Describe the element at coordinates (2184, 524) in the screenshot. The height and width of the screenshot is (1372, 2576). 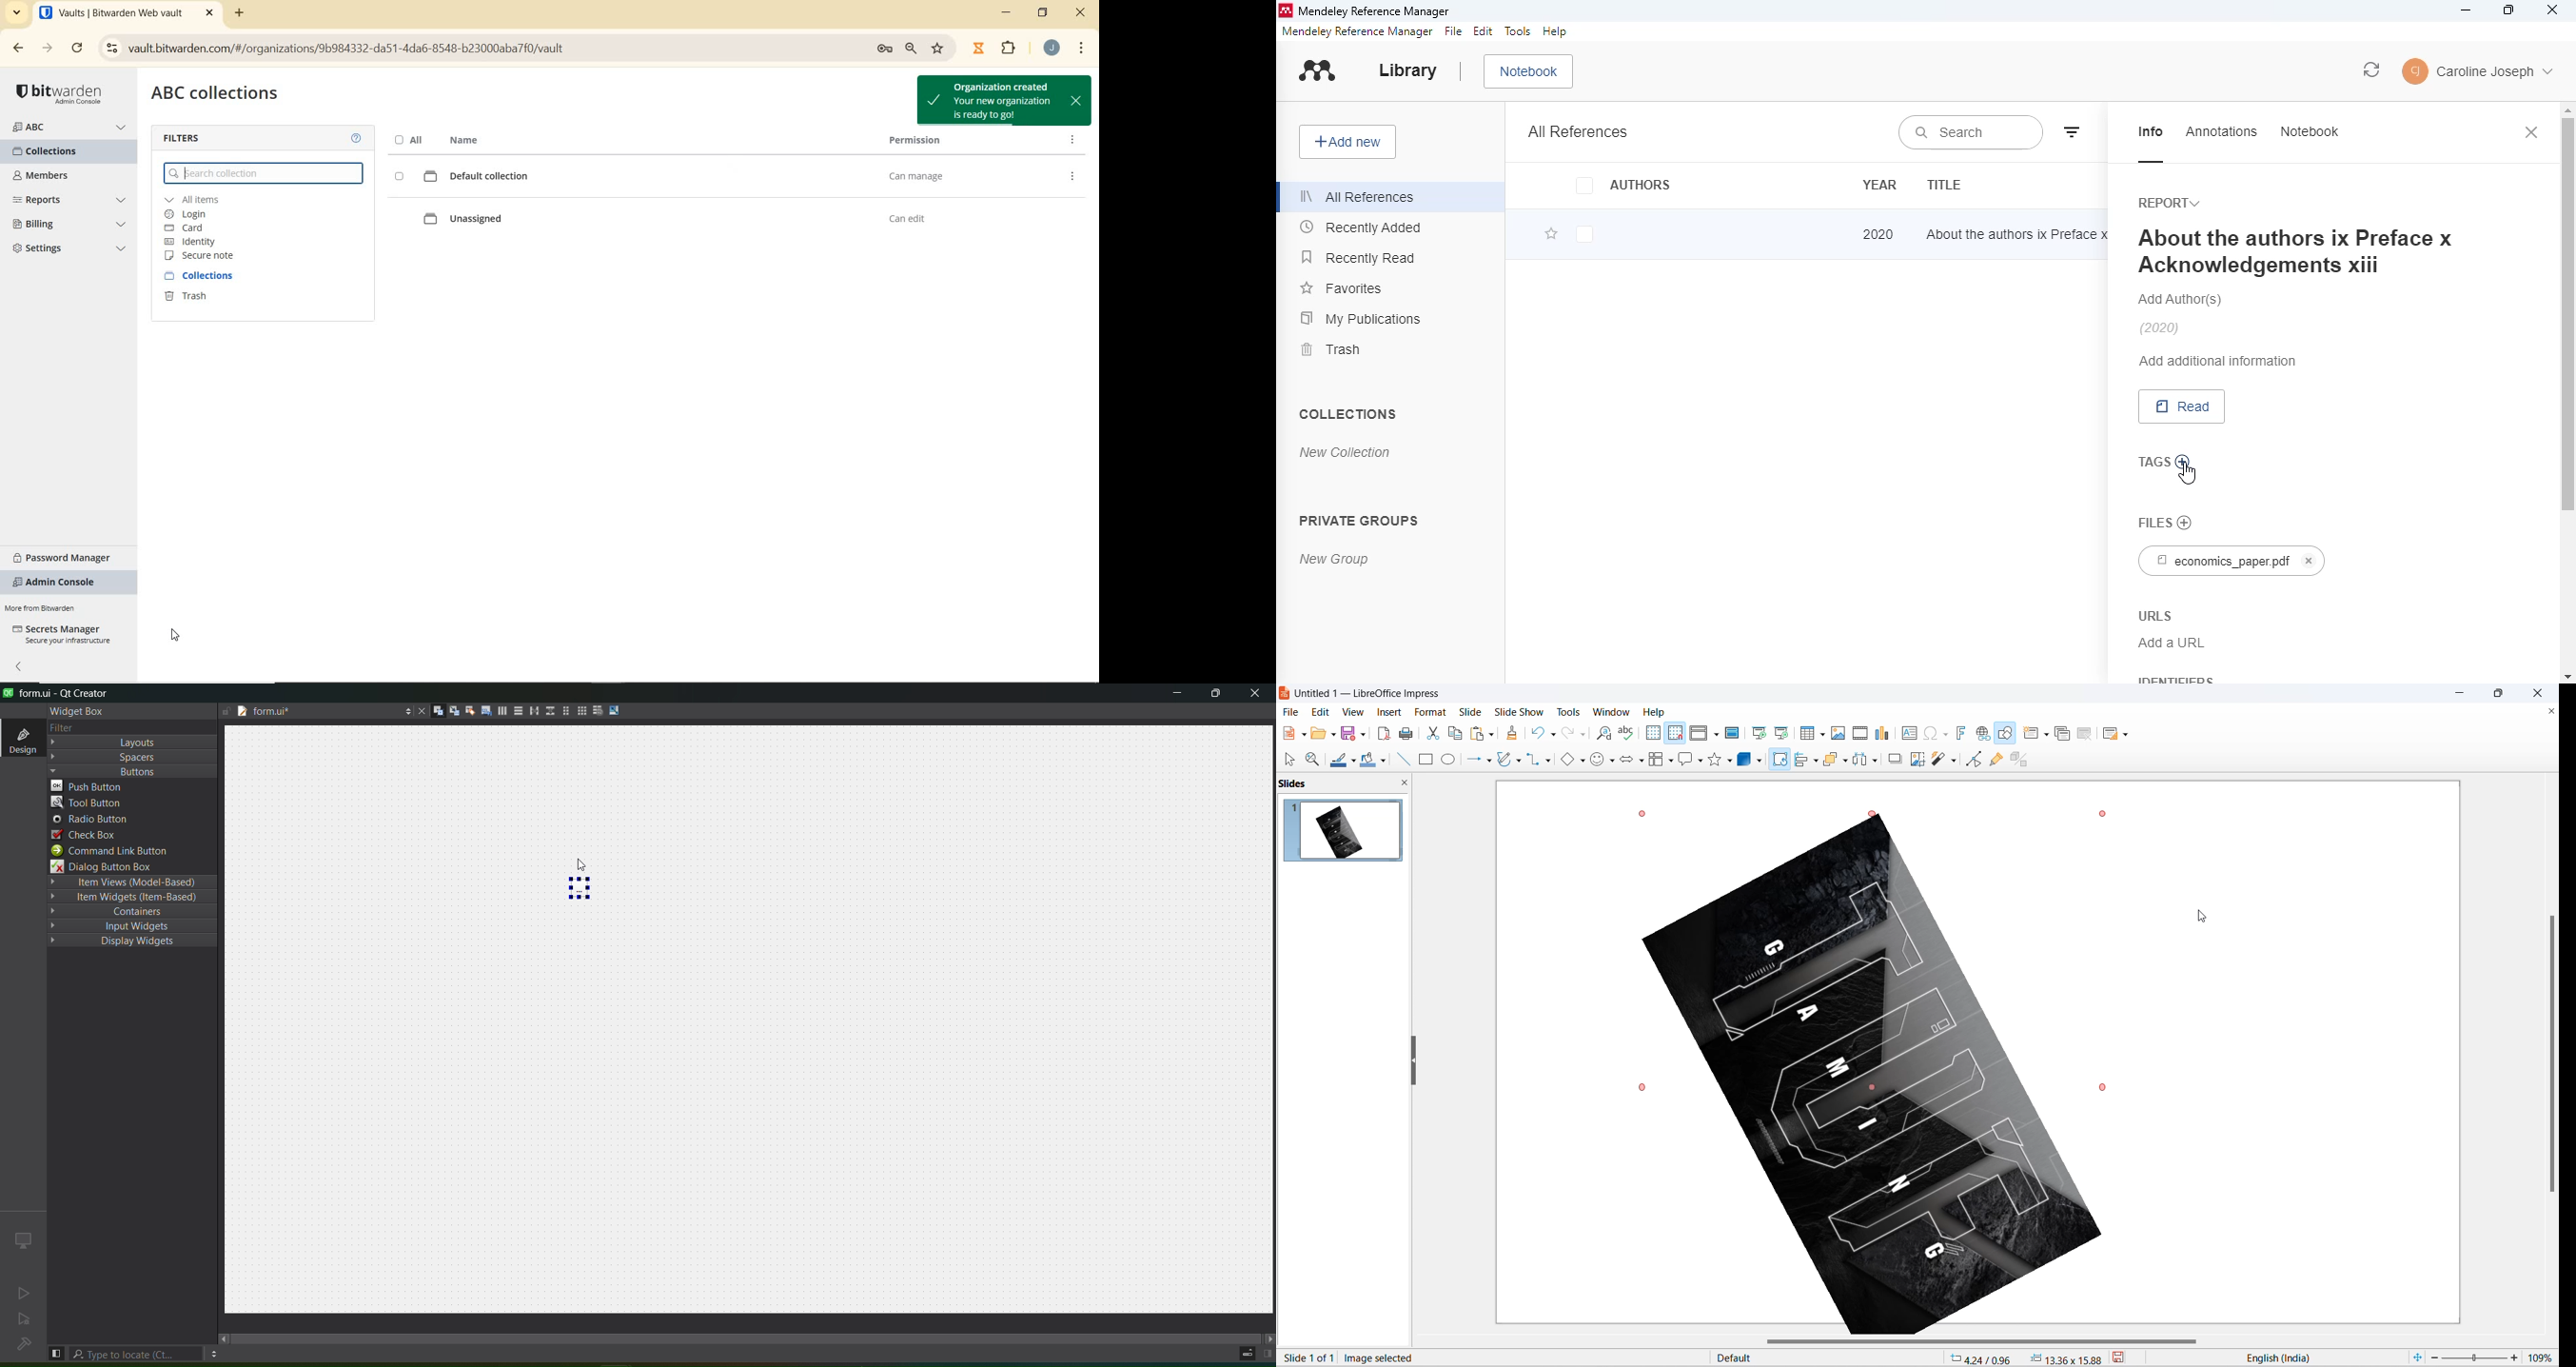
I see `no file chosen` at that location.